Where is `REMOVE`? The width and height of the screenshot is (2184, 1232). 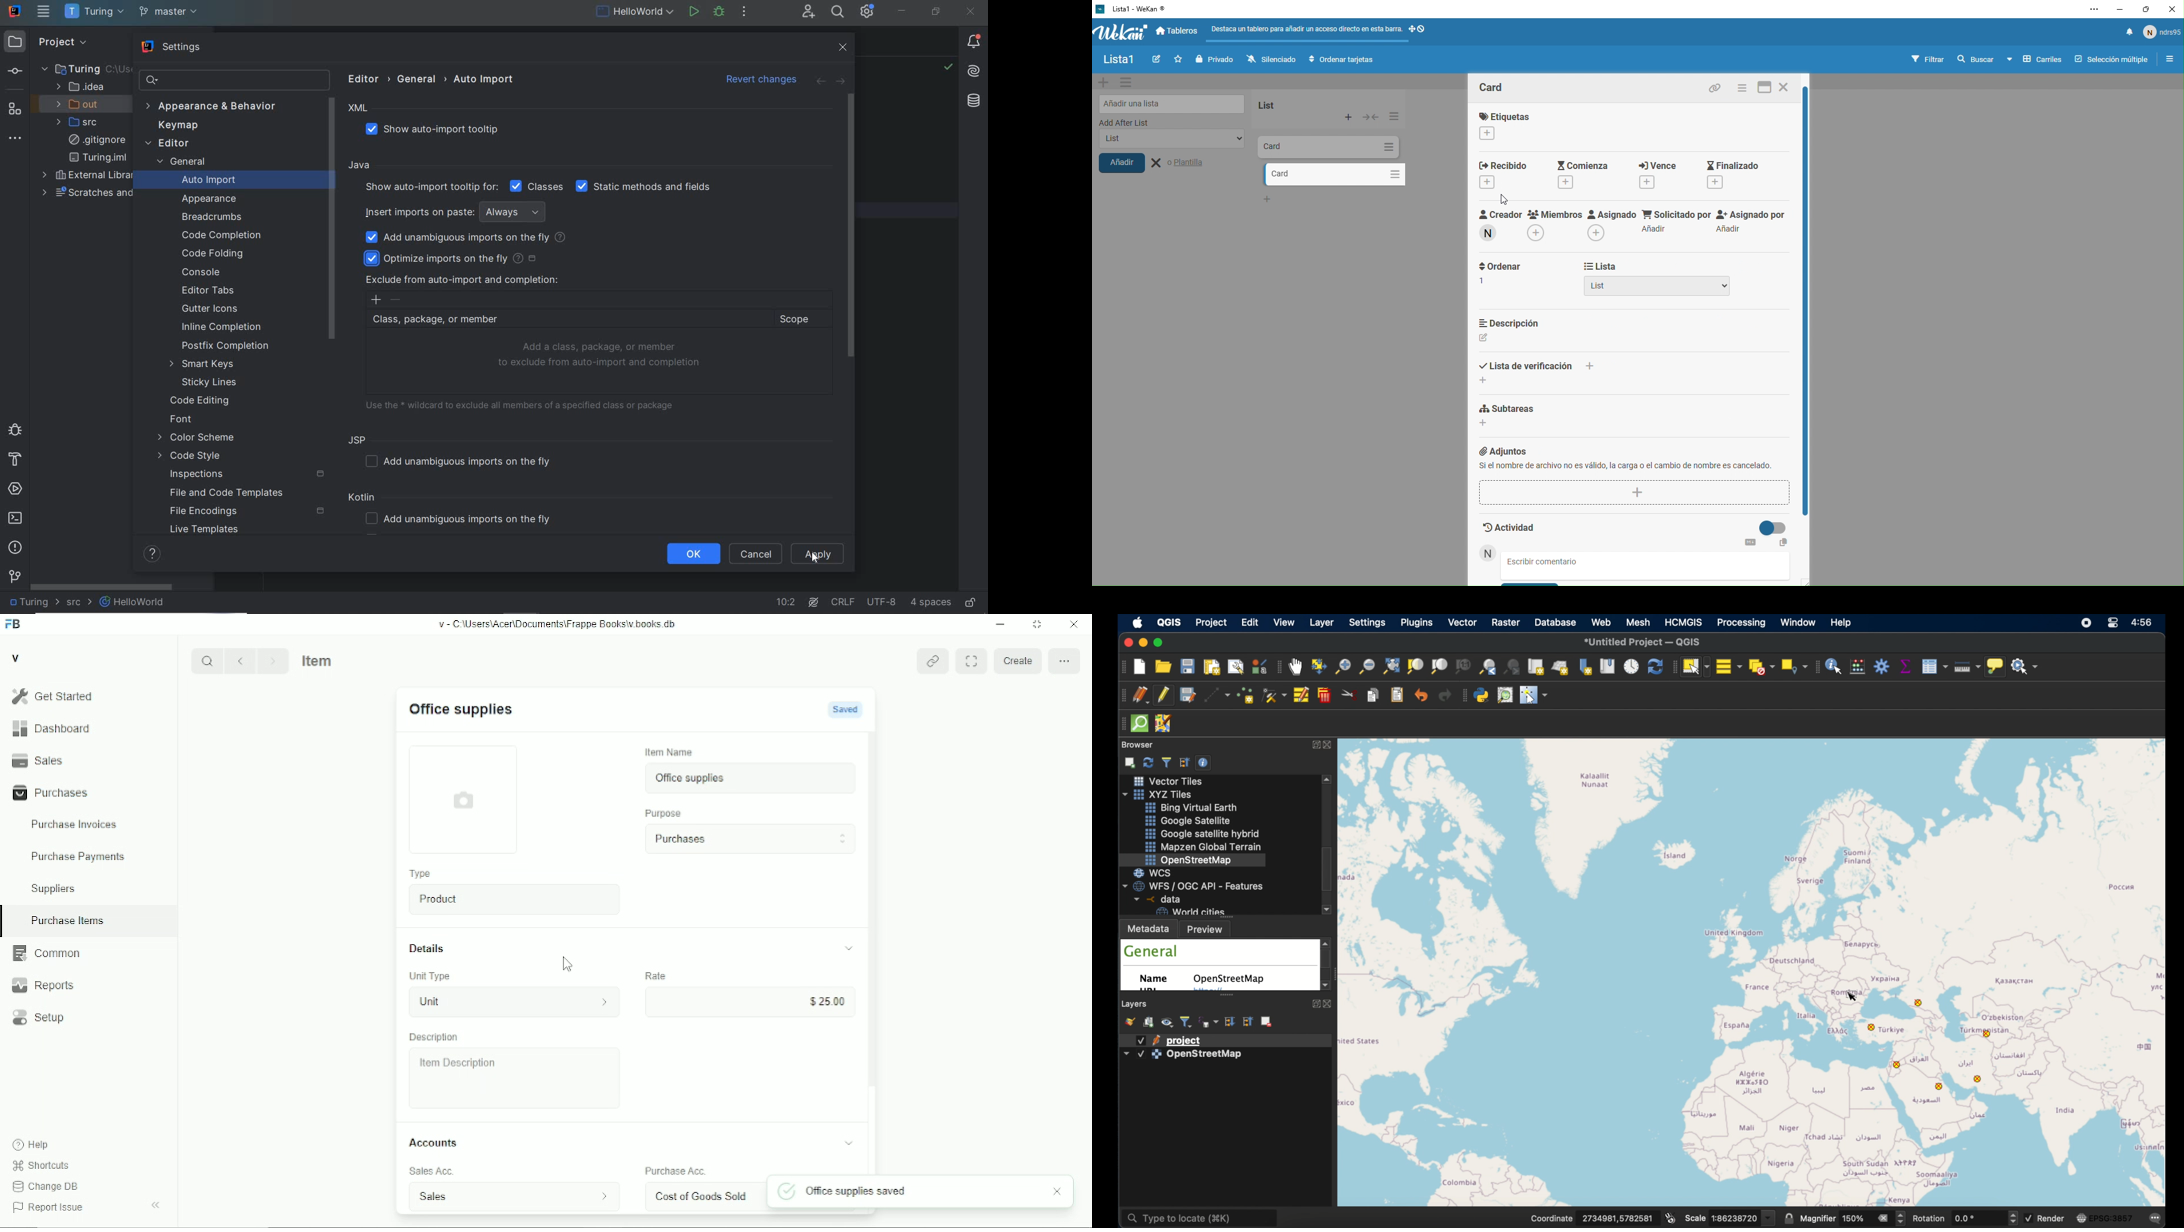
REMOVE is located at coordinates (396, 300).